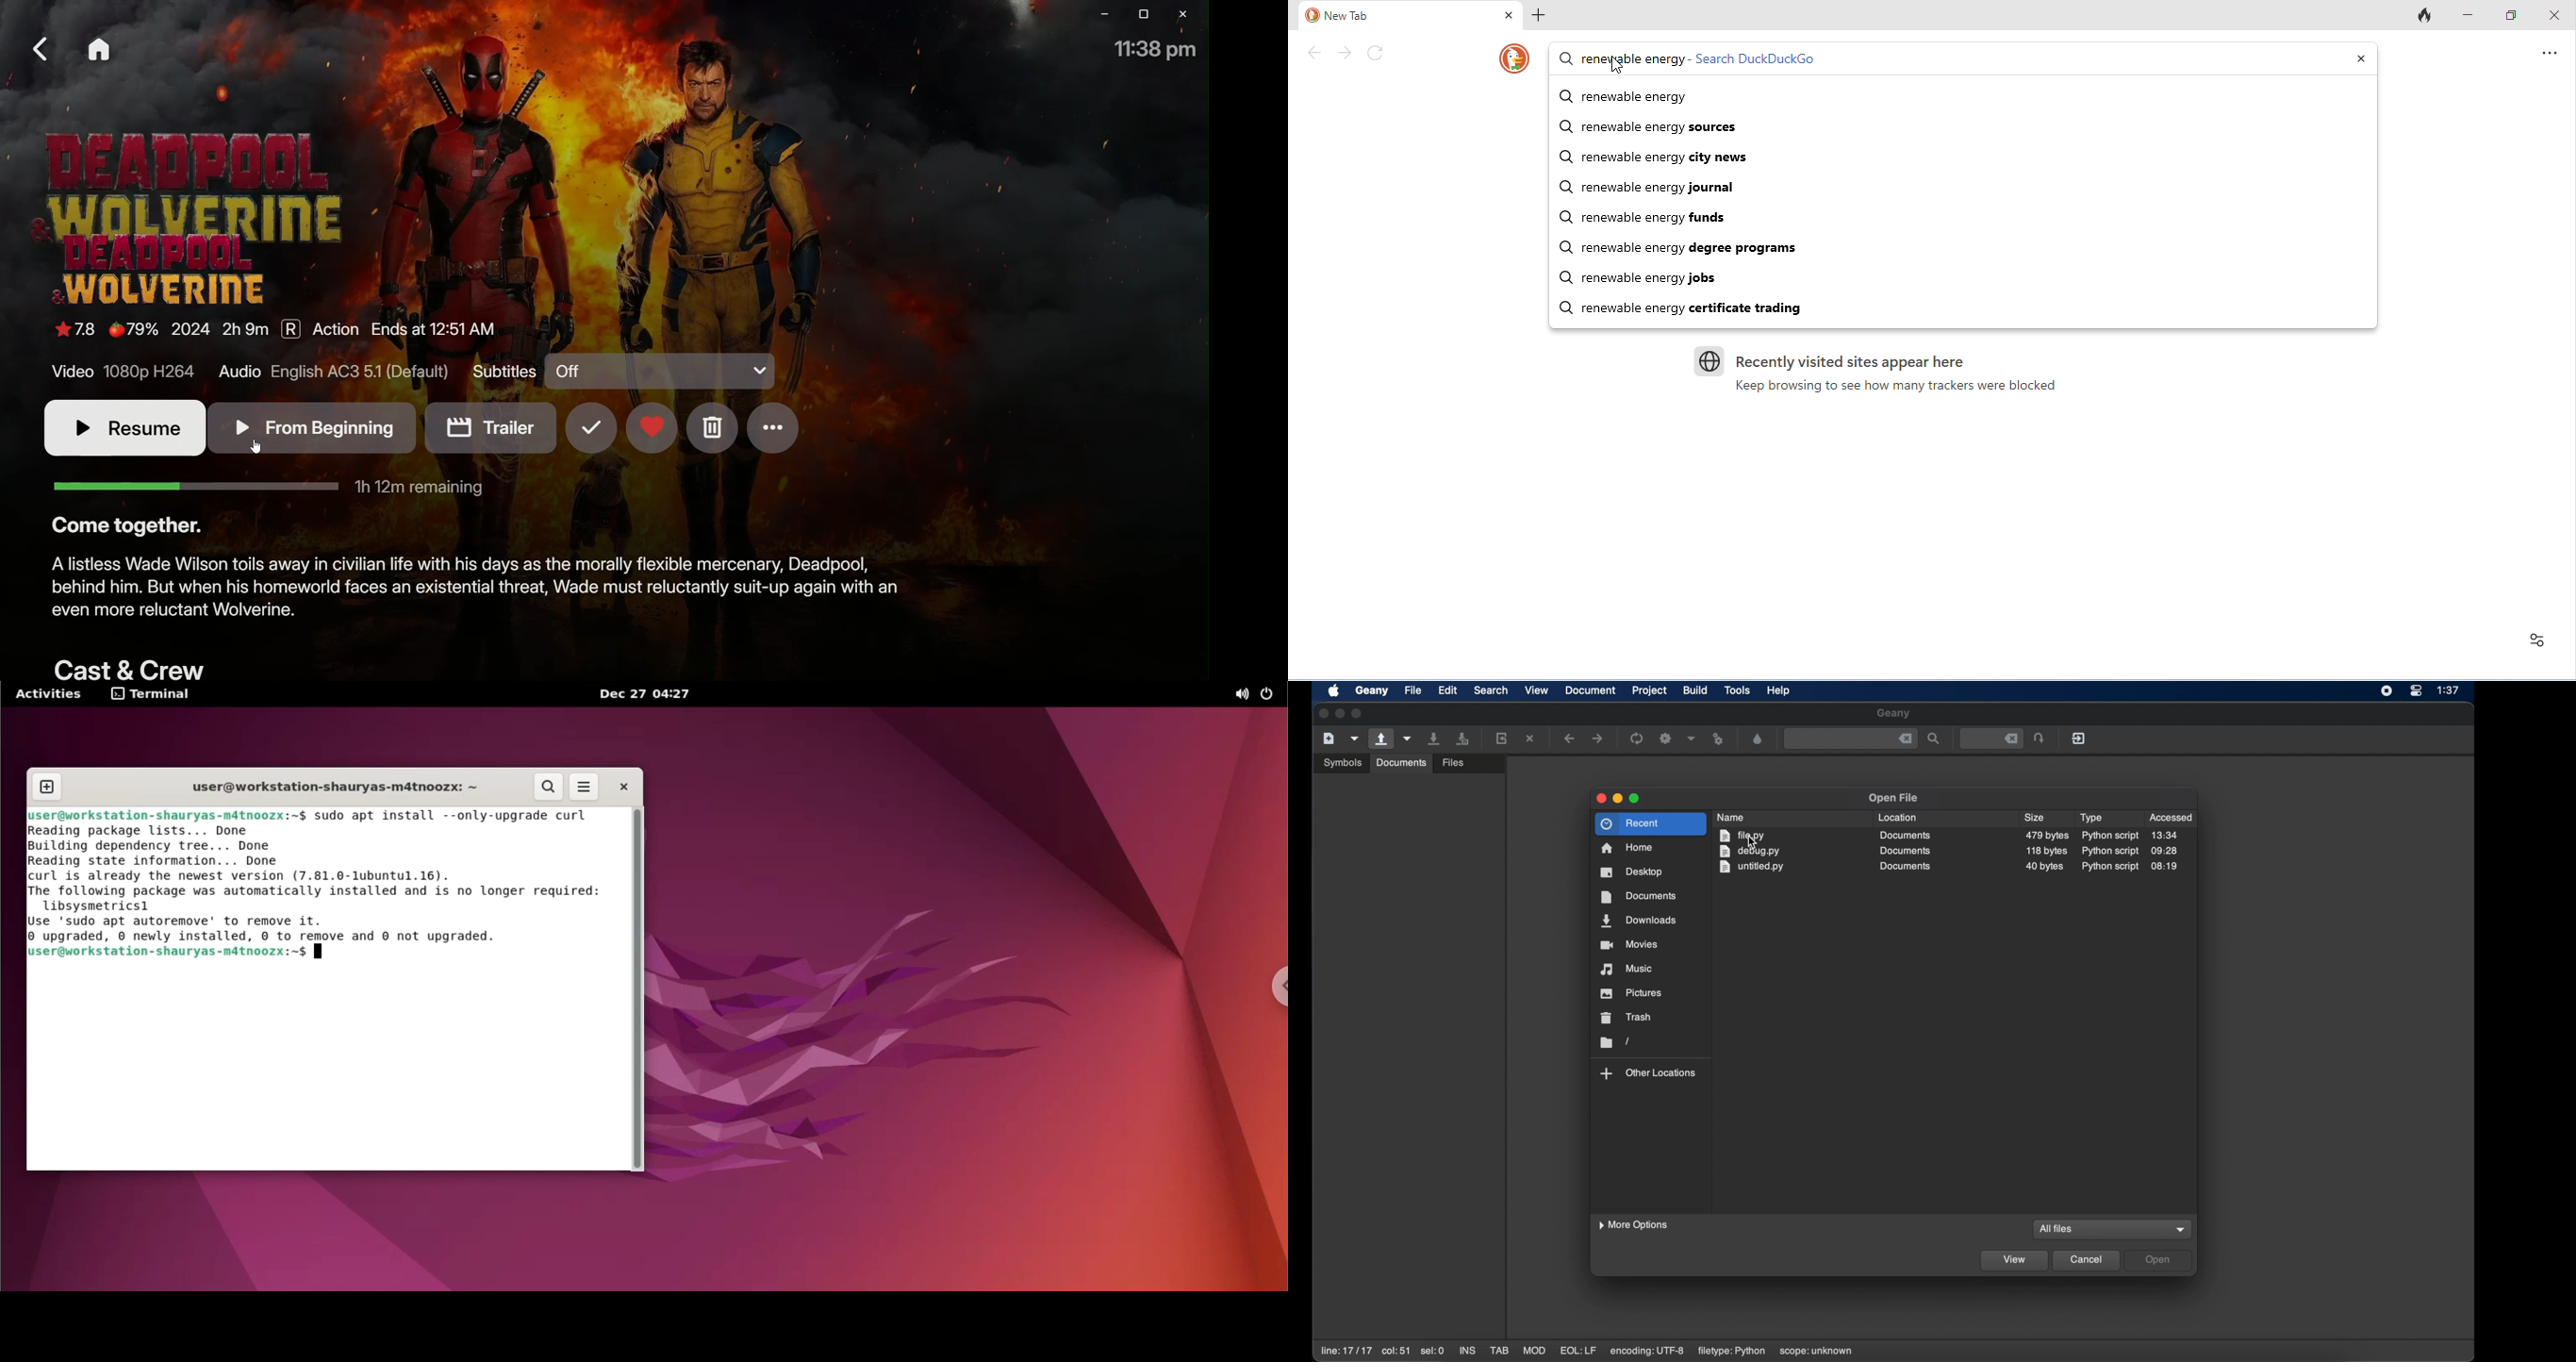  What do you see at coordinates (488, 426) in the screenshot?
I see `Watch trailer` at bounding box center [488, 426].